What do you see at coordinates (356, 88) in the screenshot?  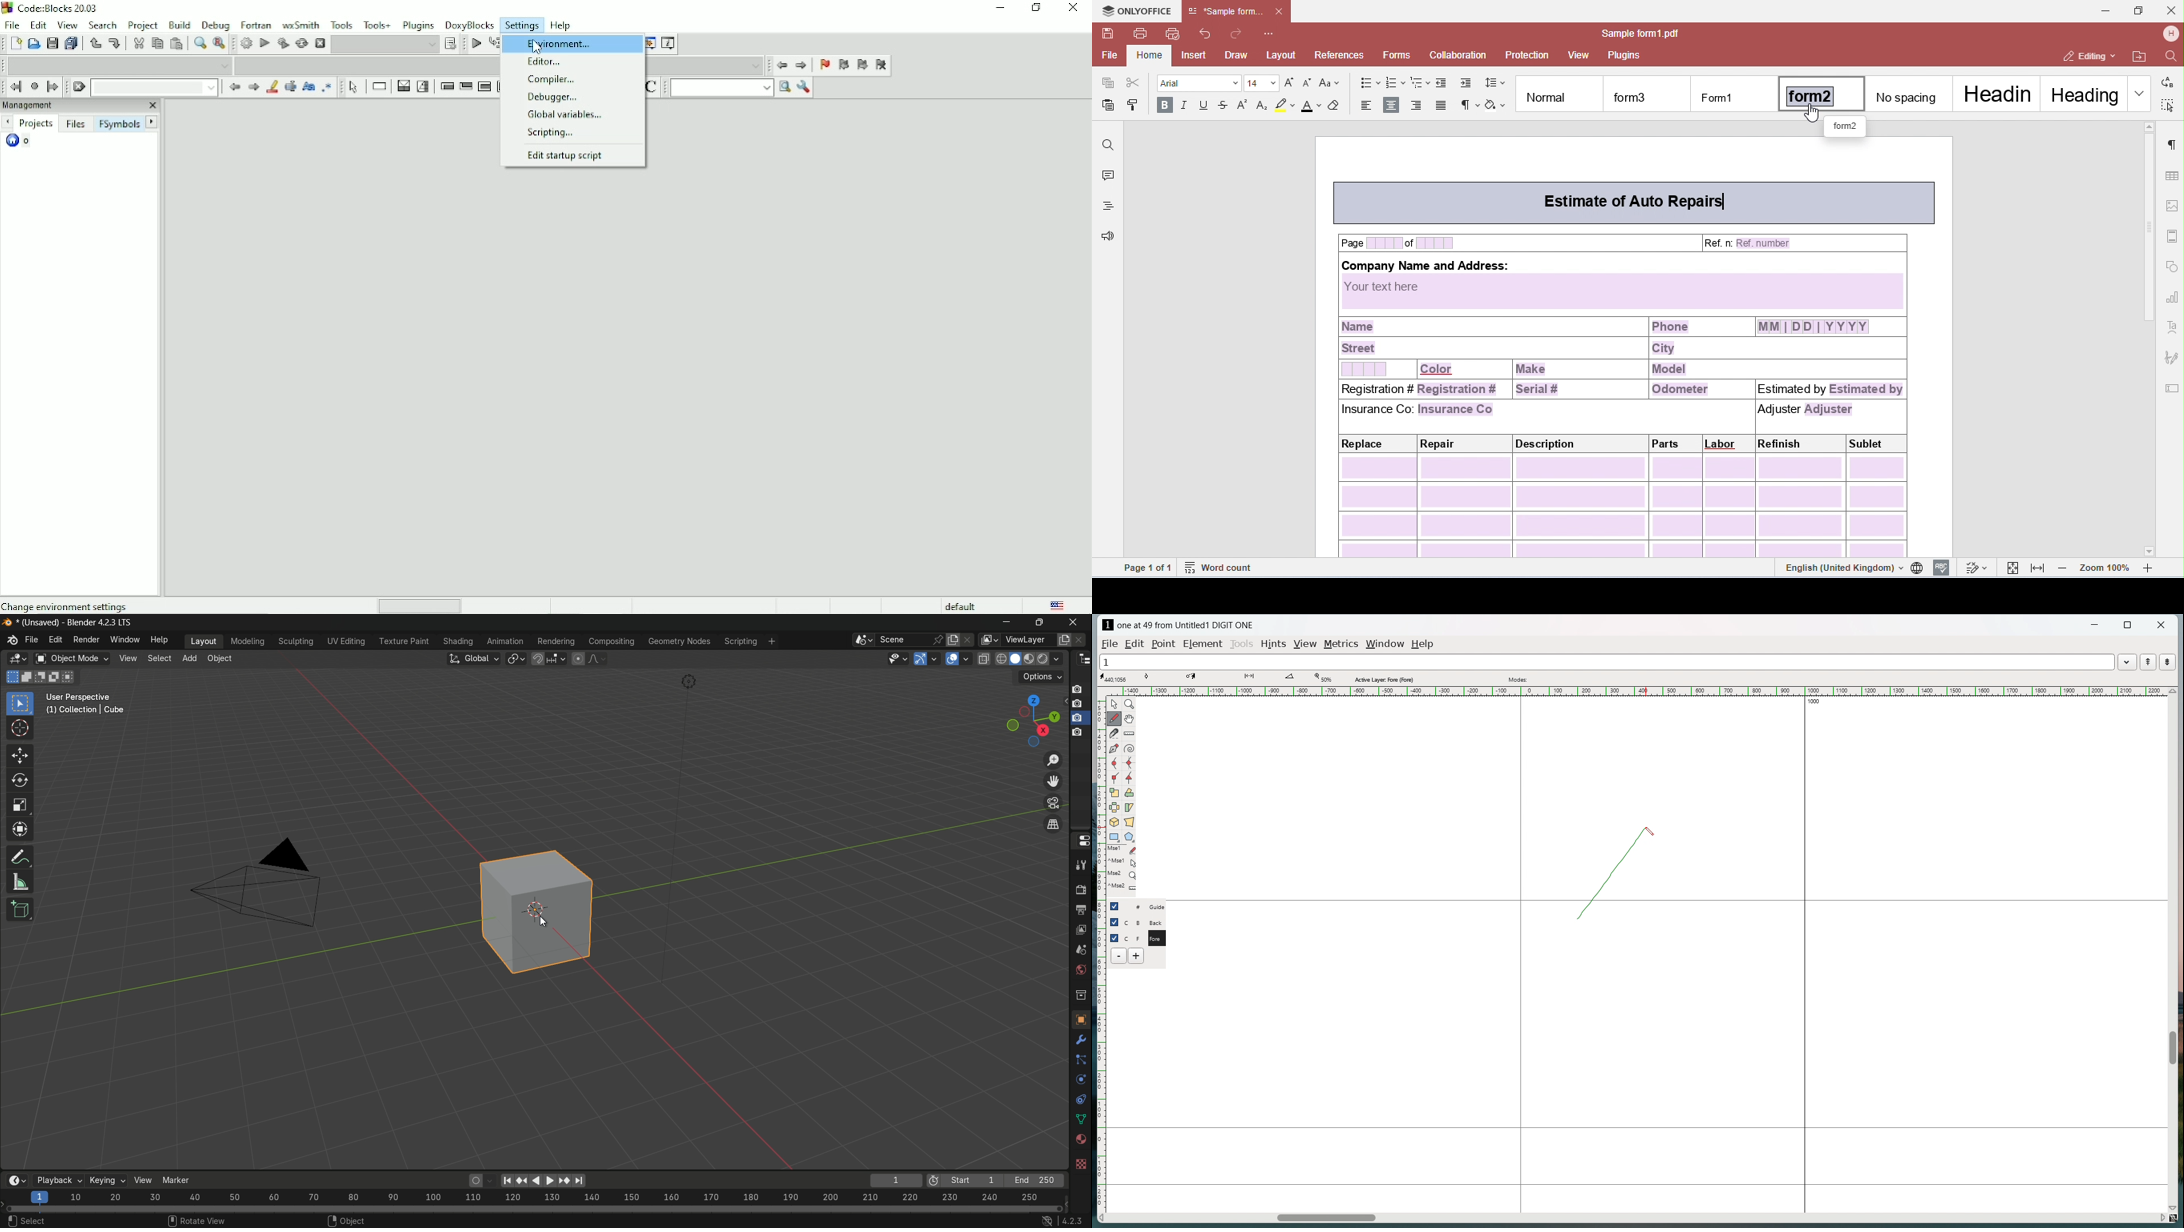 I see `Select` at bounding box center [356, 88].